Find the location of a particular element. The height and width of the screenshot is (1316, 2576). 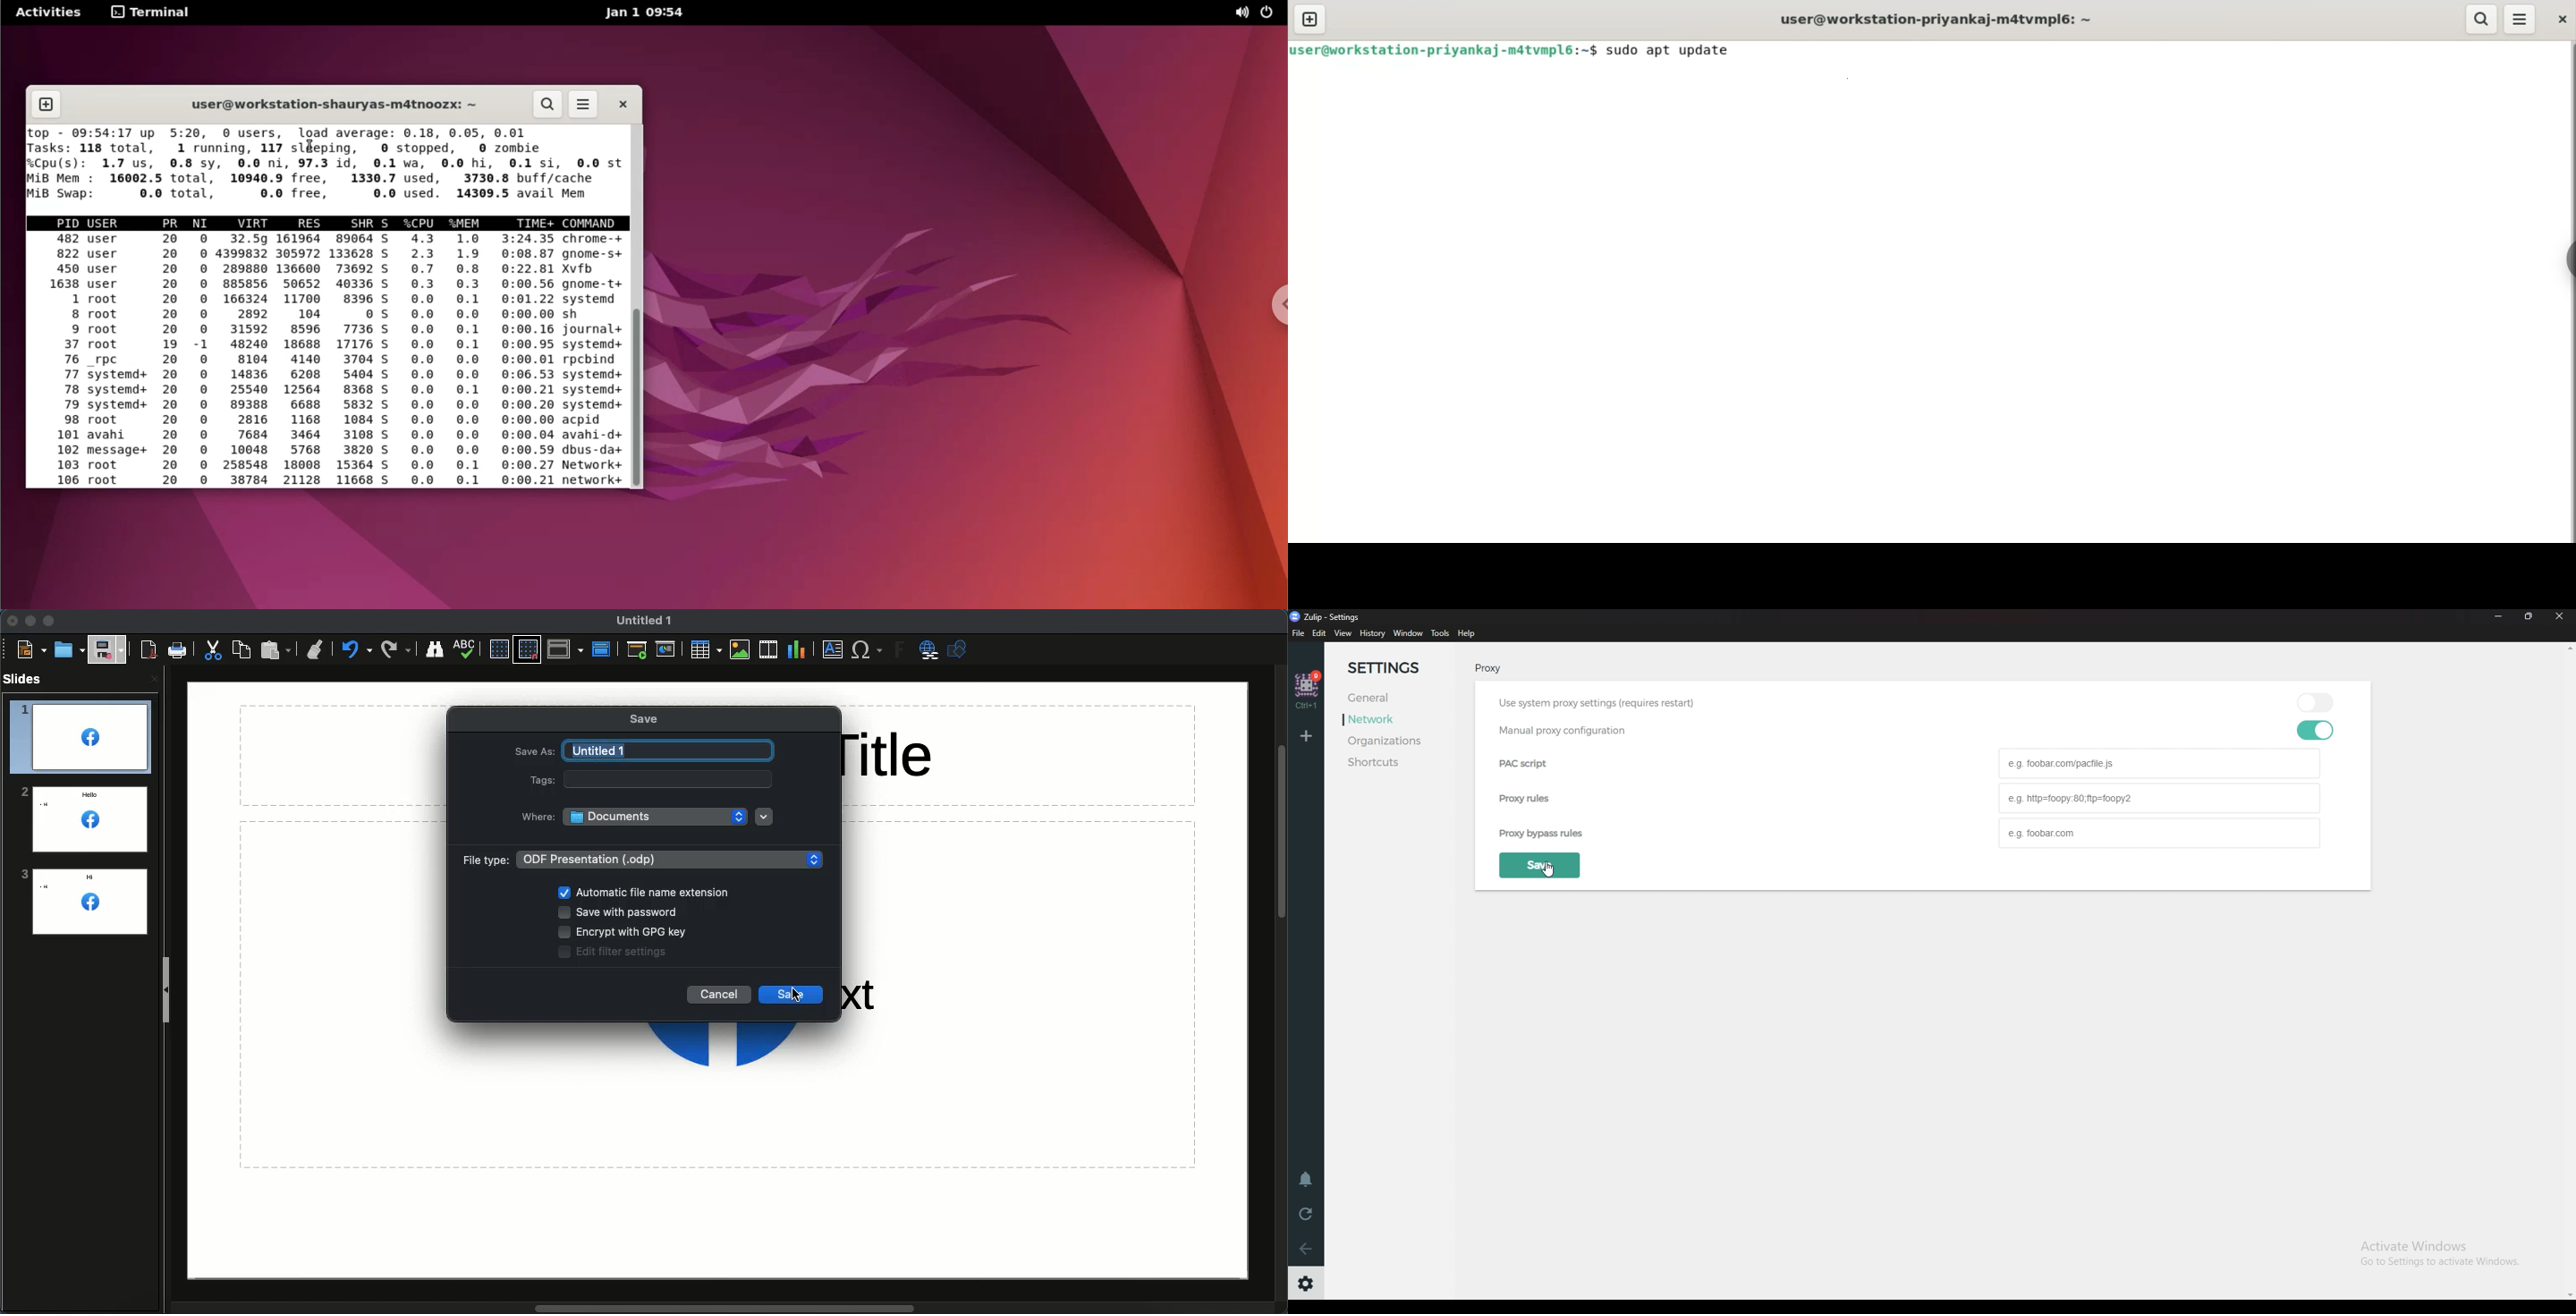

Shortcuts is located at coordinates (1395, 762).